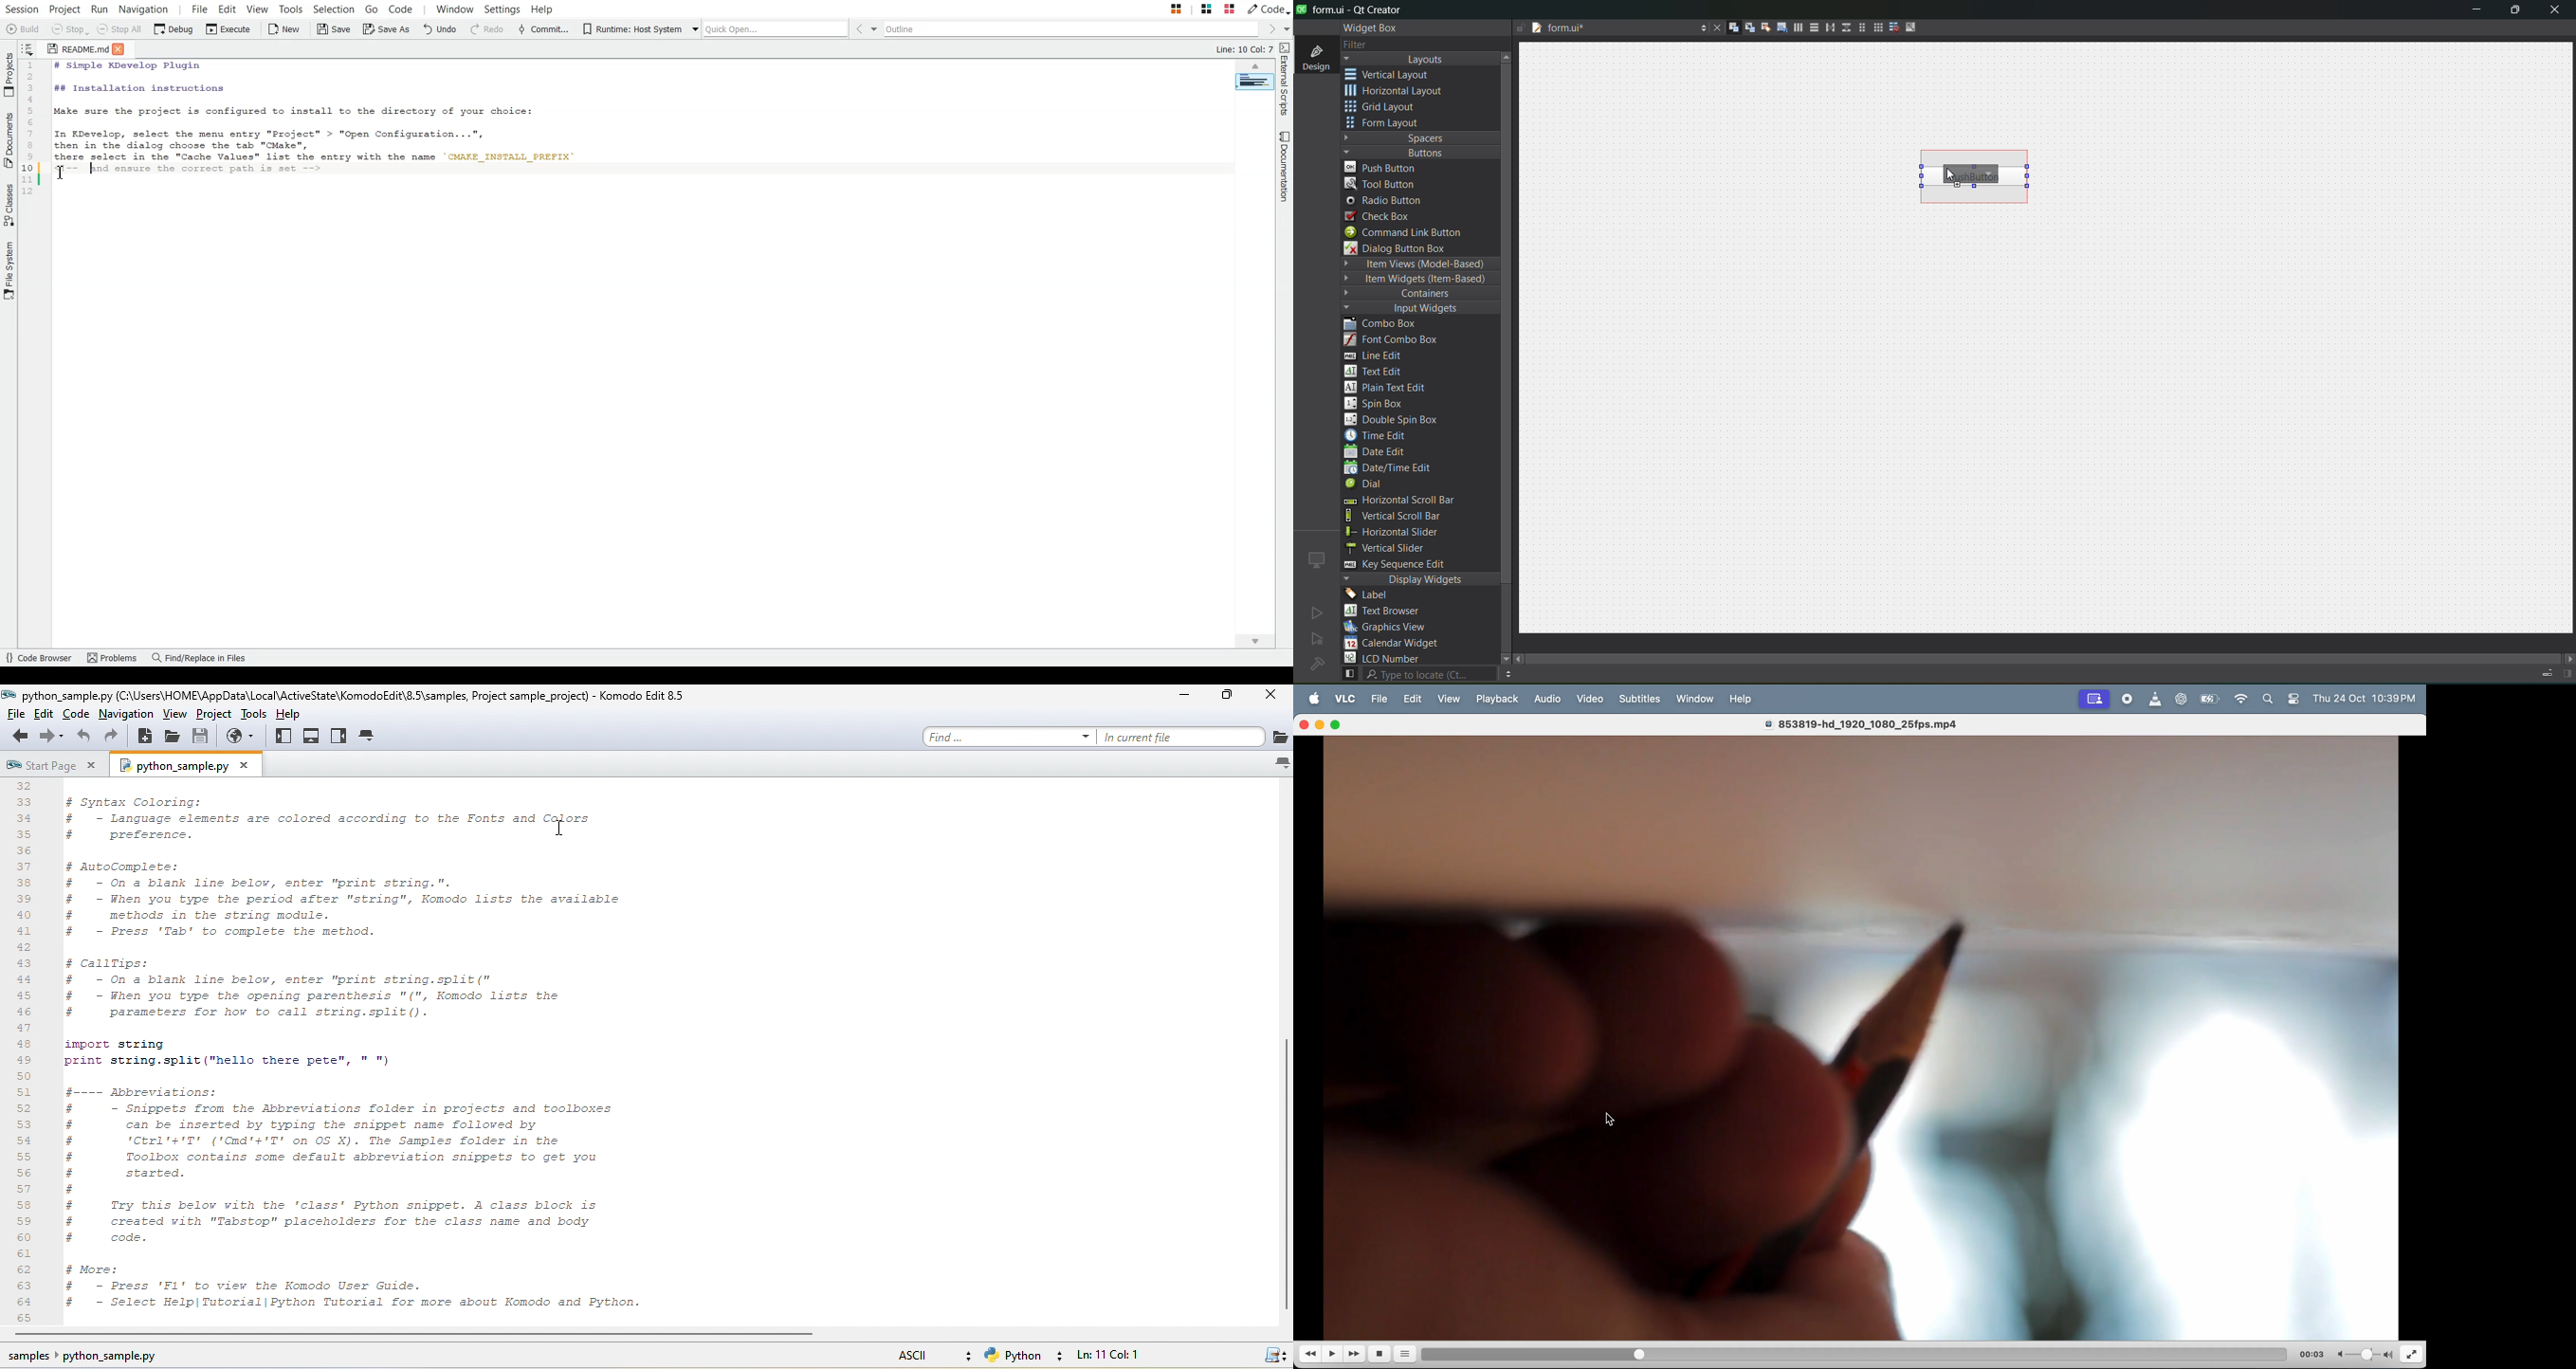  What do you see at coordinates (1608, 1120) in the screenshot?
I see `cursor` at bounding box center [1608, 1120].